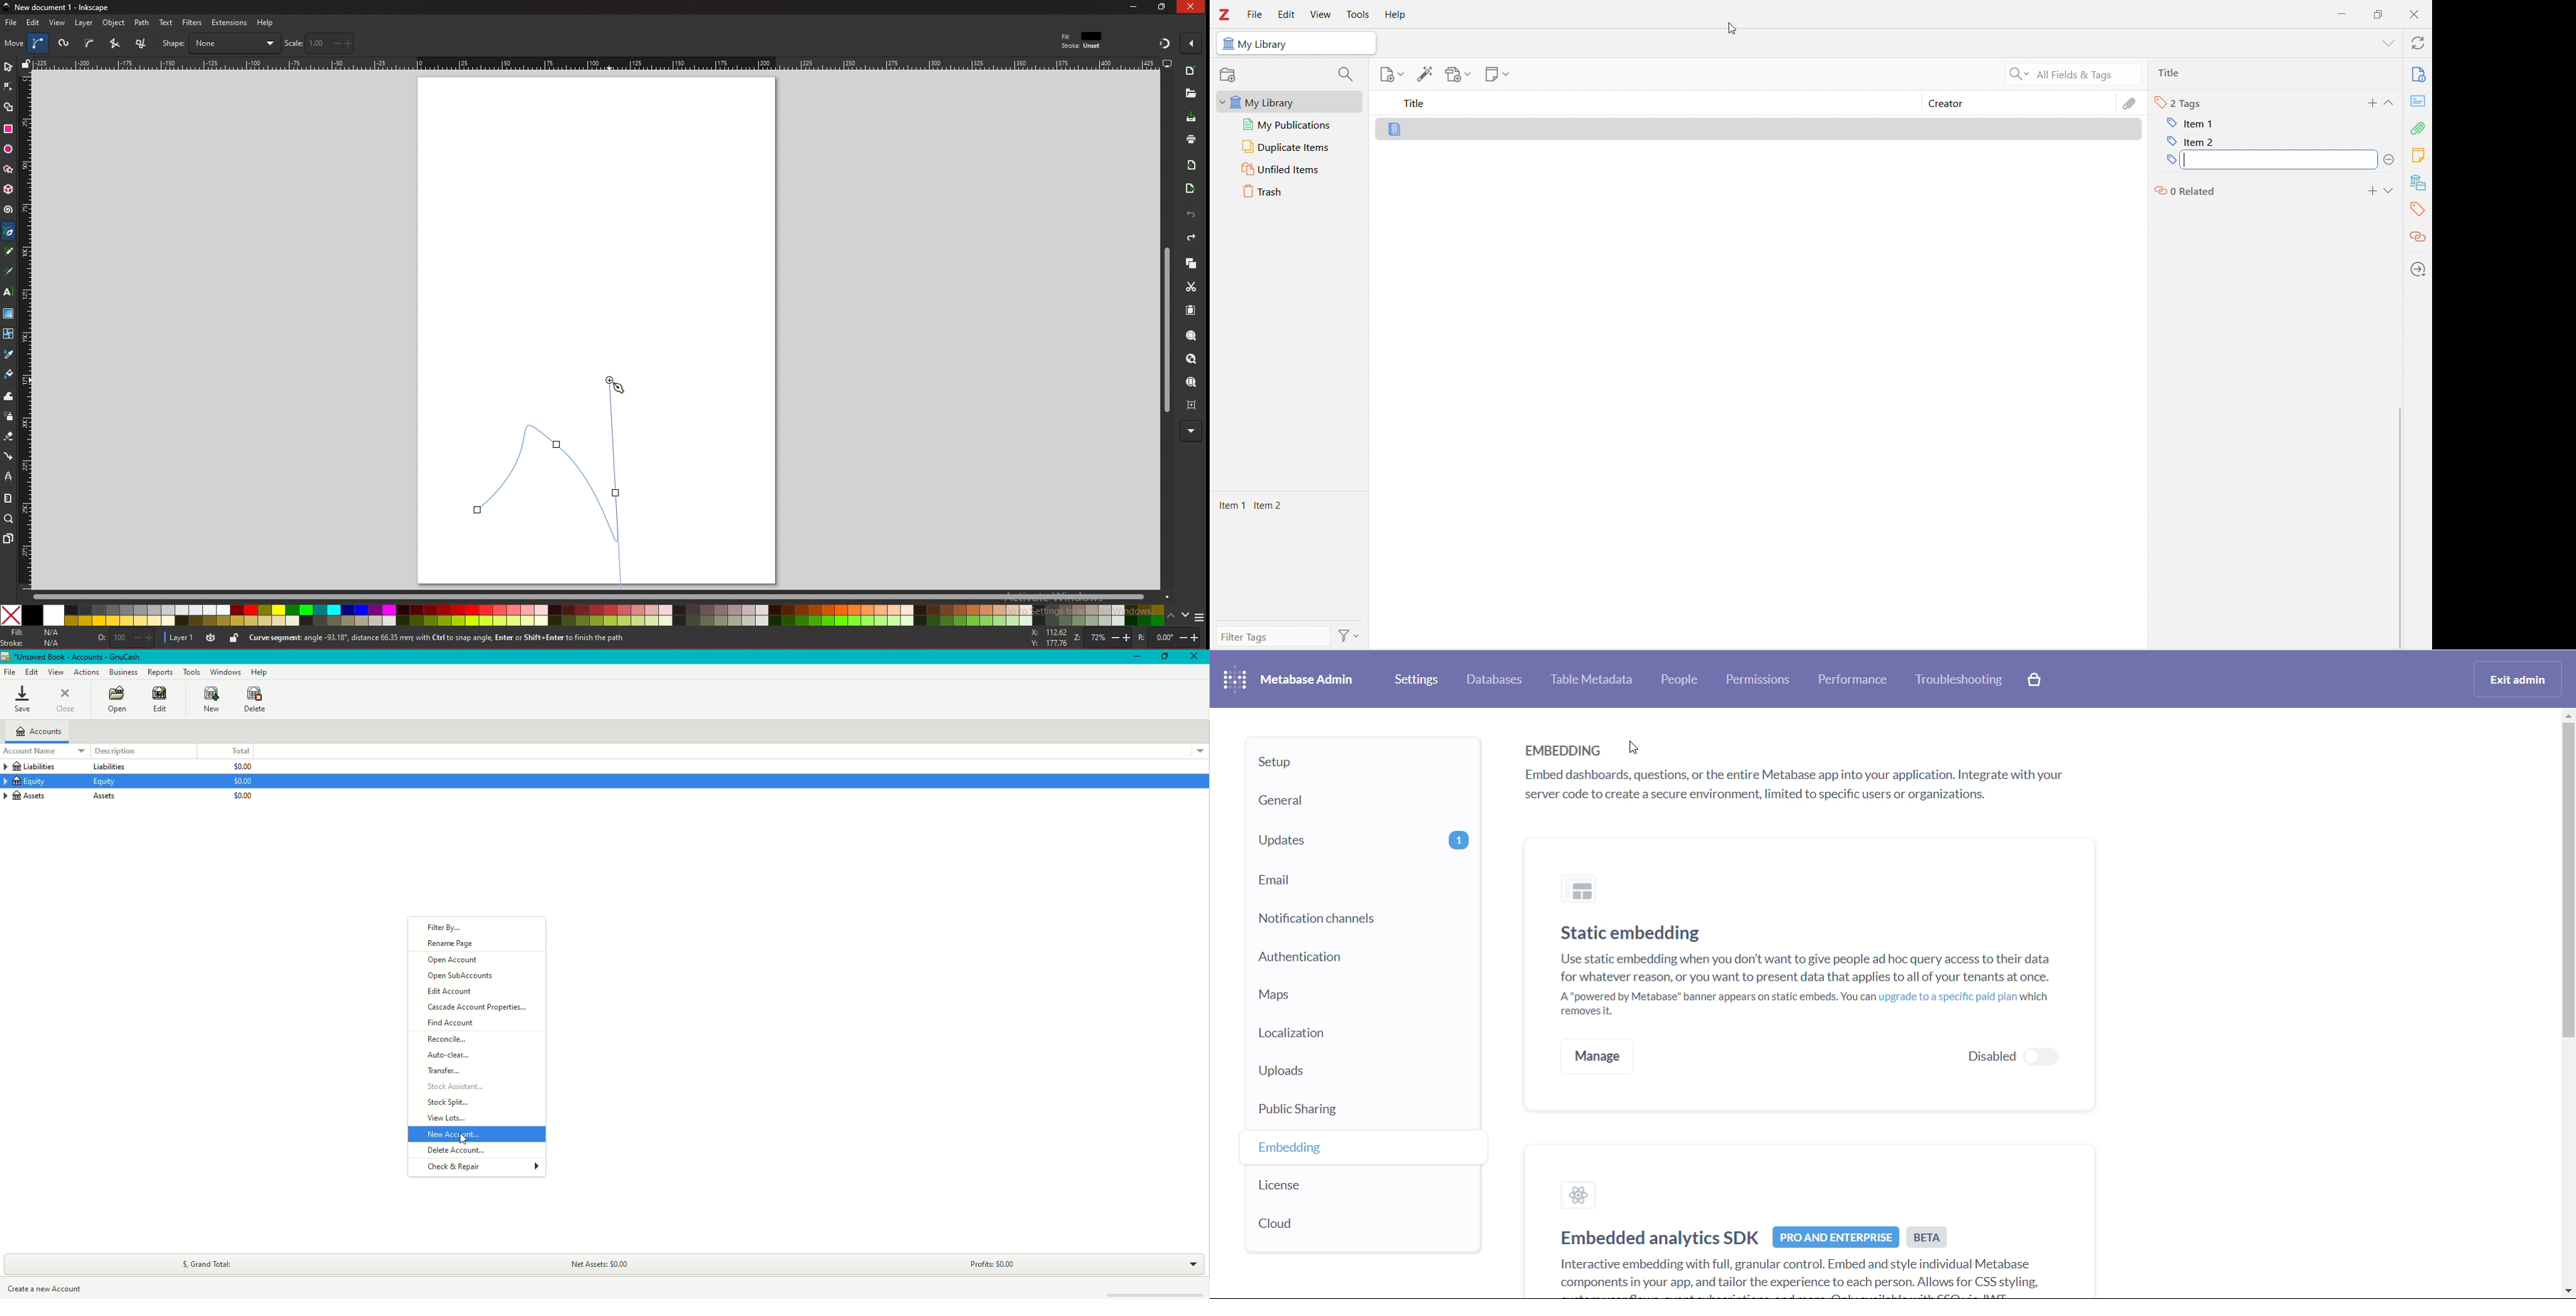 The width and height of the screenshot is (2576, 1316). Describe the element at coordinates (9, 672) in the screenshot. I see `File` at that location.